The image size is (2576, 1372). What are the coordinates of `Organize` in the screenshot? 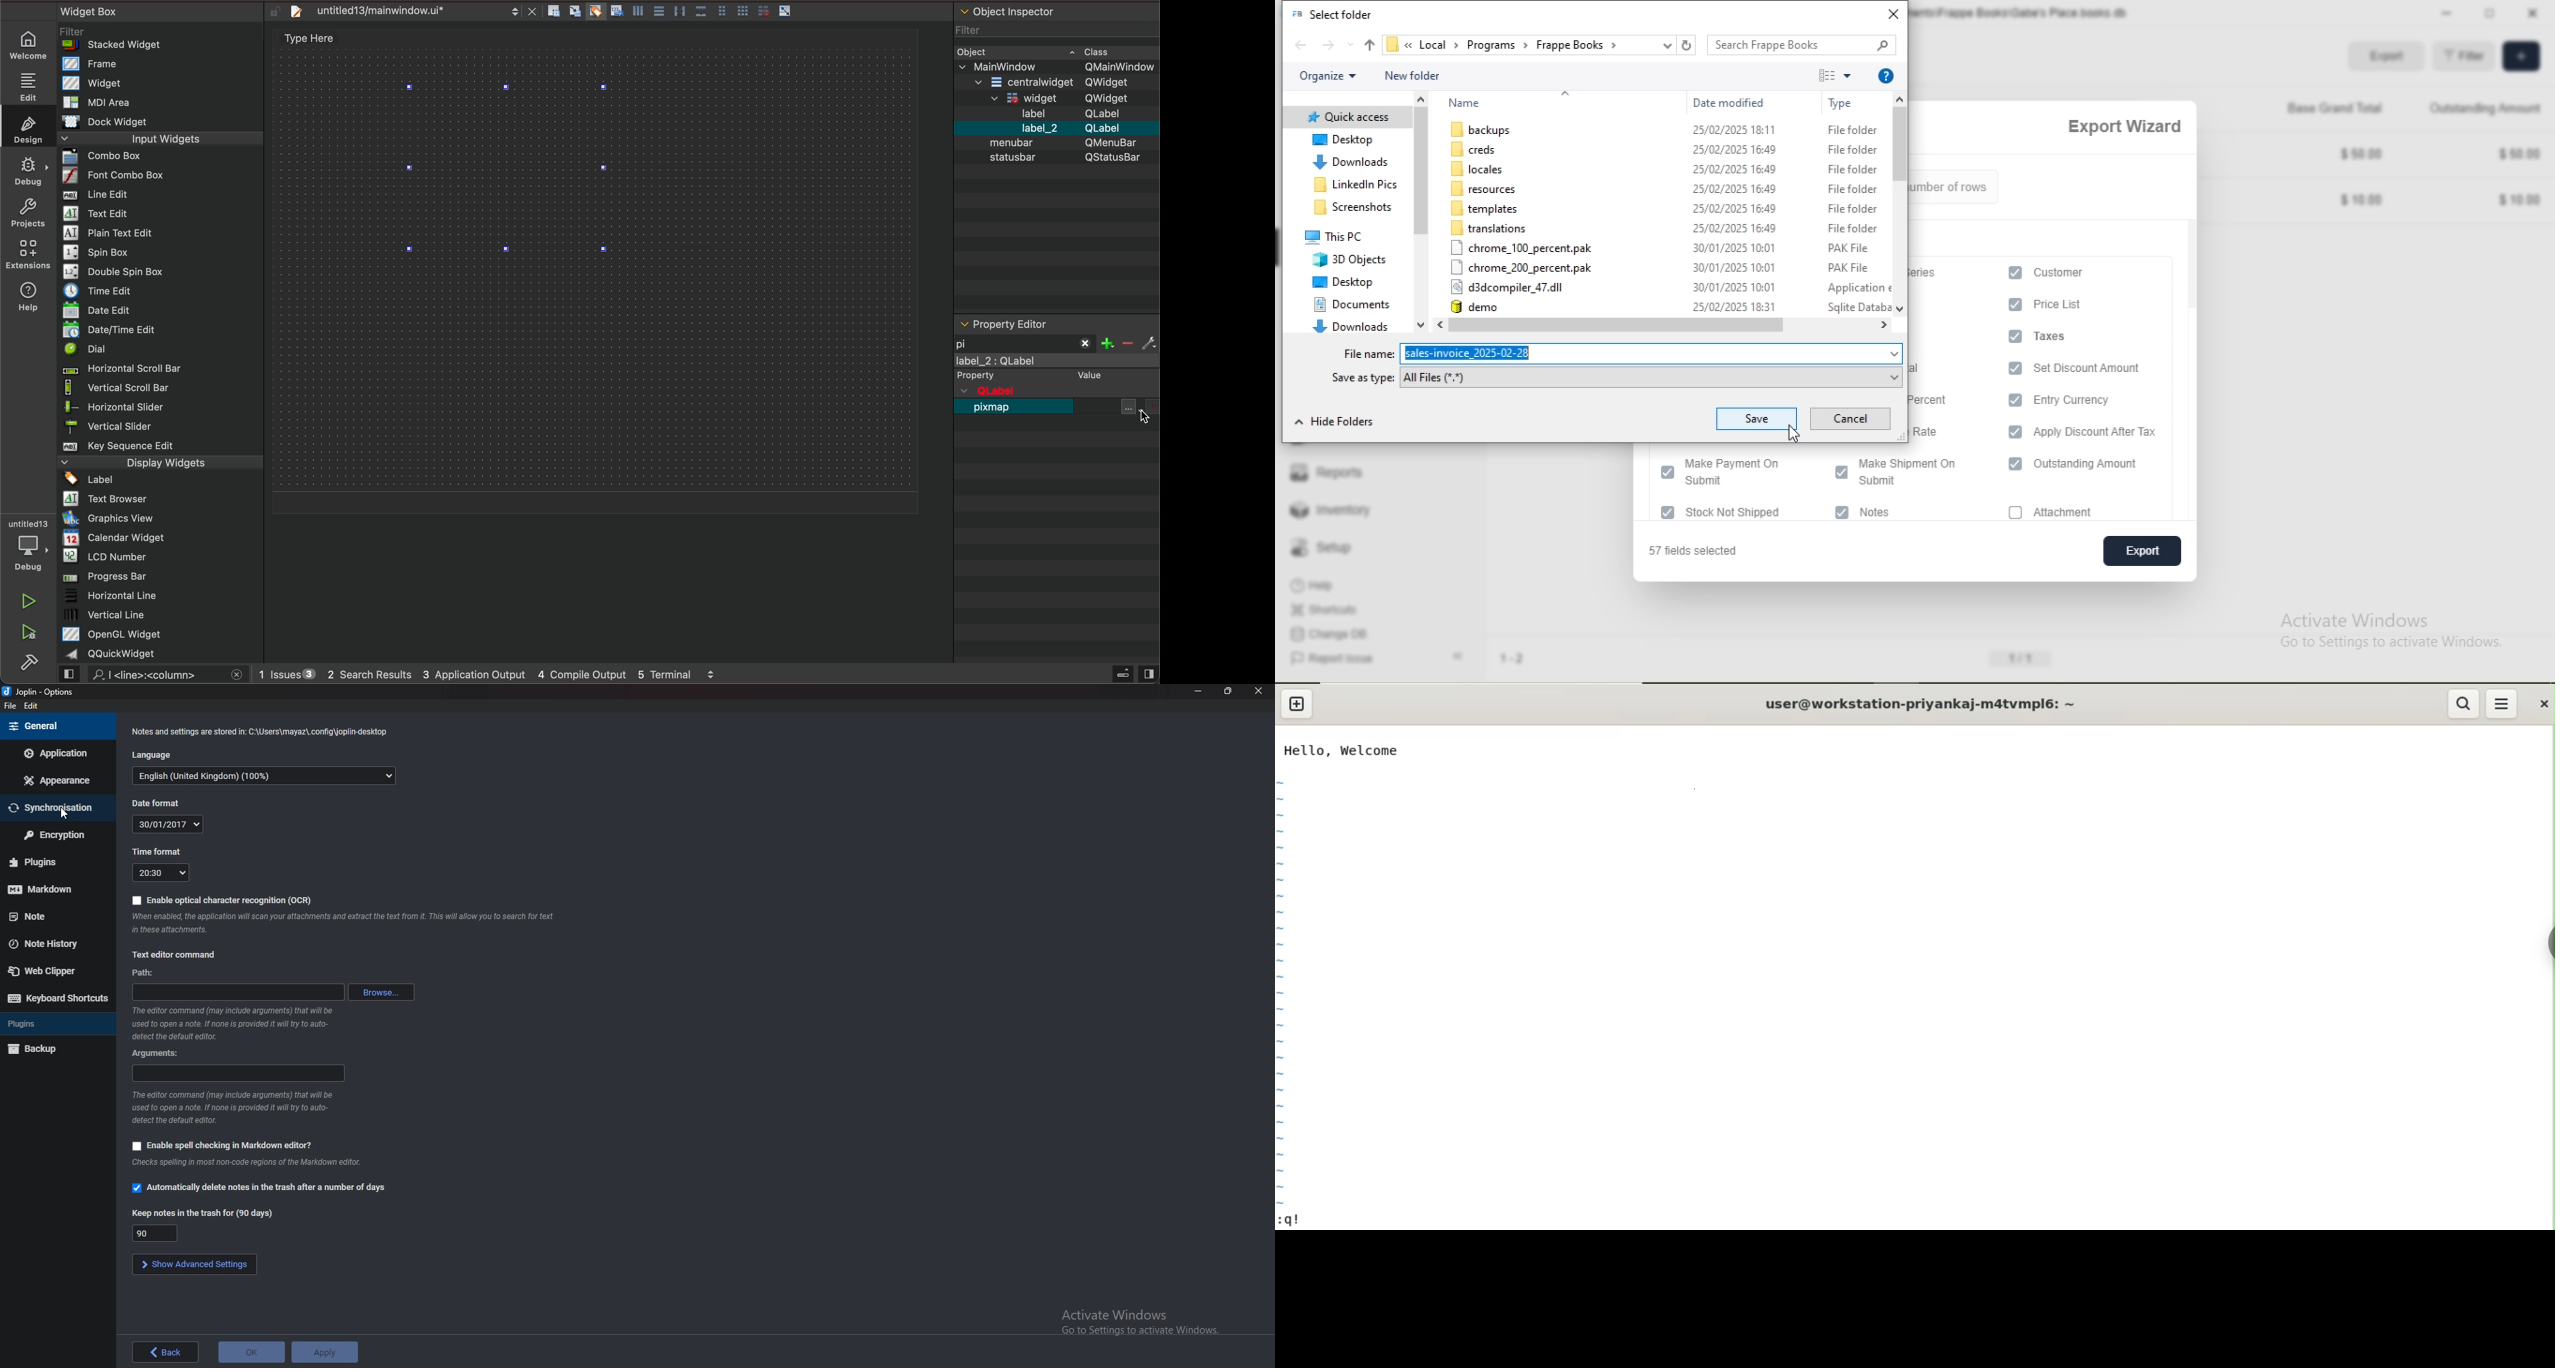 It's located at (1330, 75).